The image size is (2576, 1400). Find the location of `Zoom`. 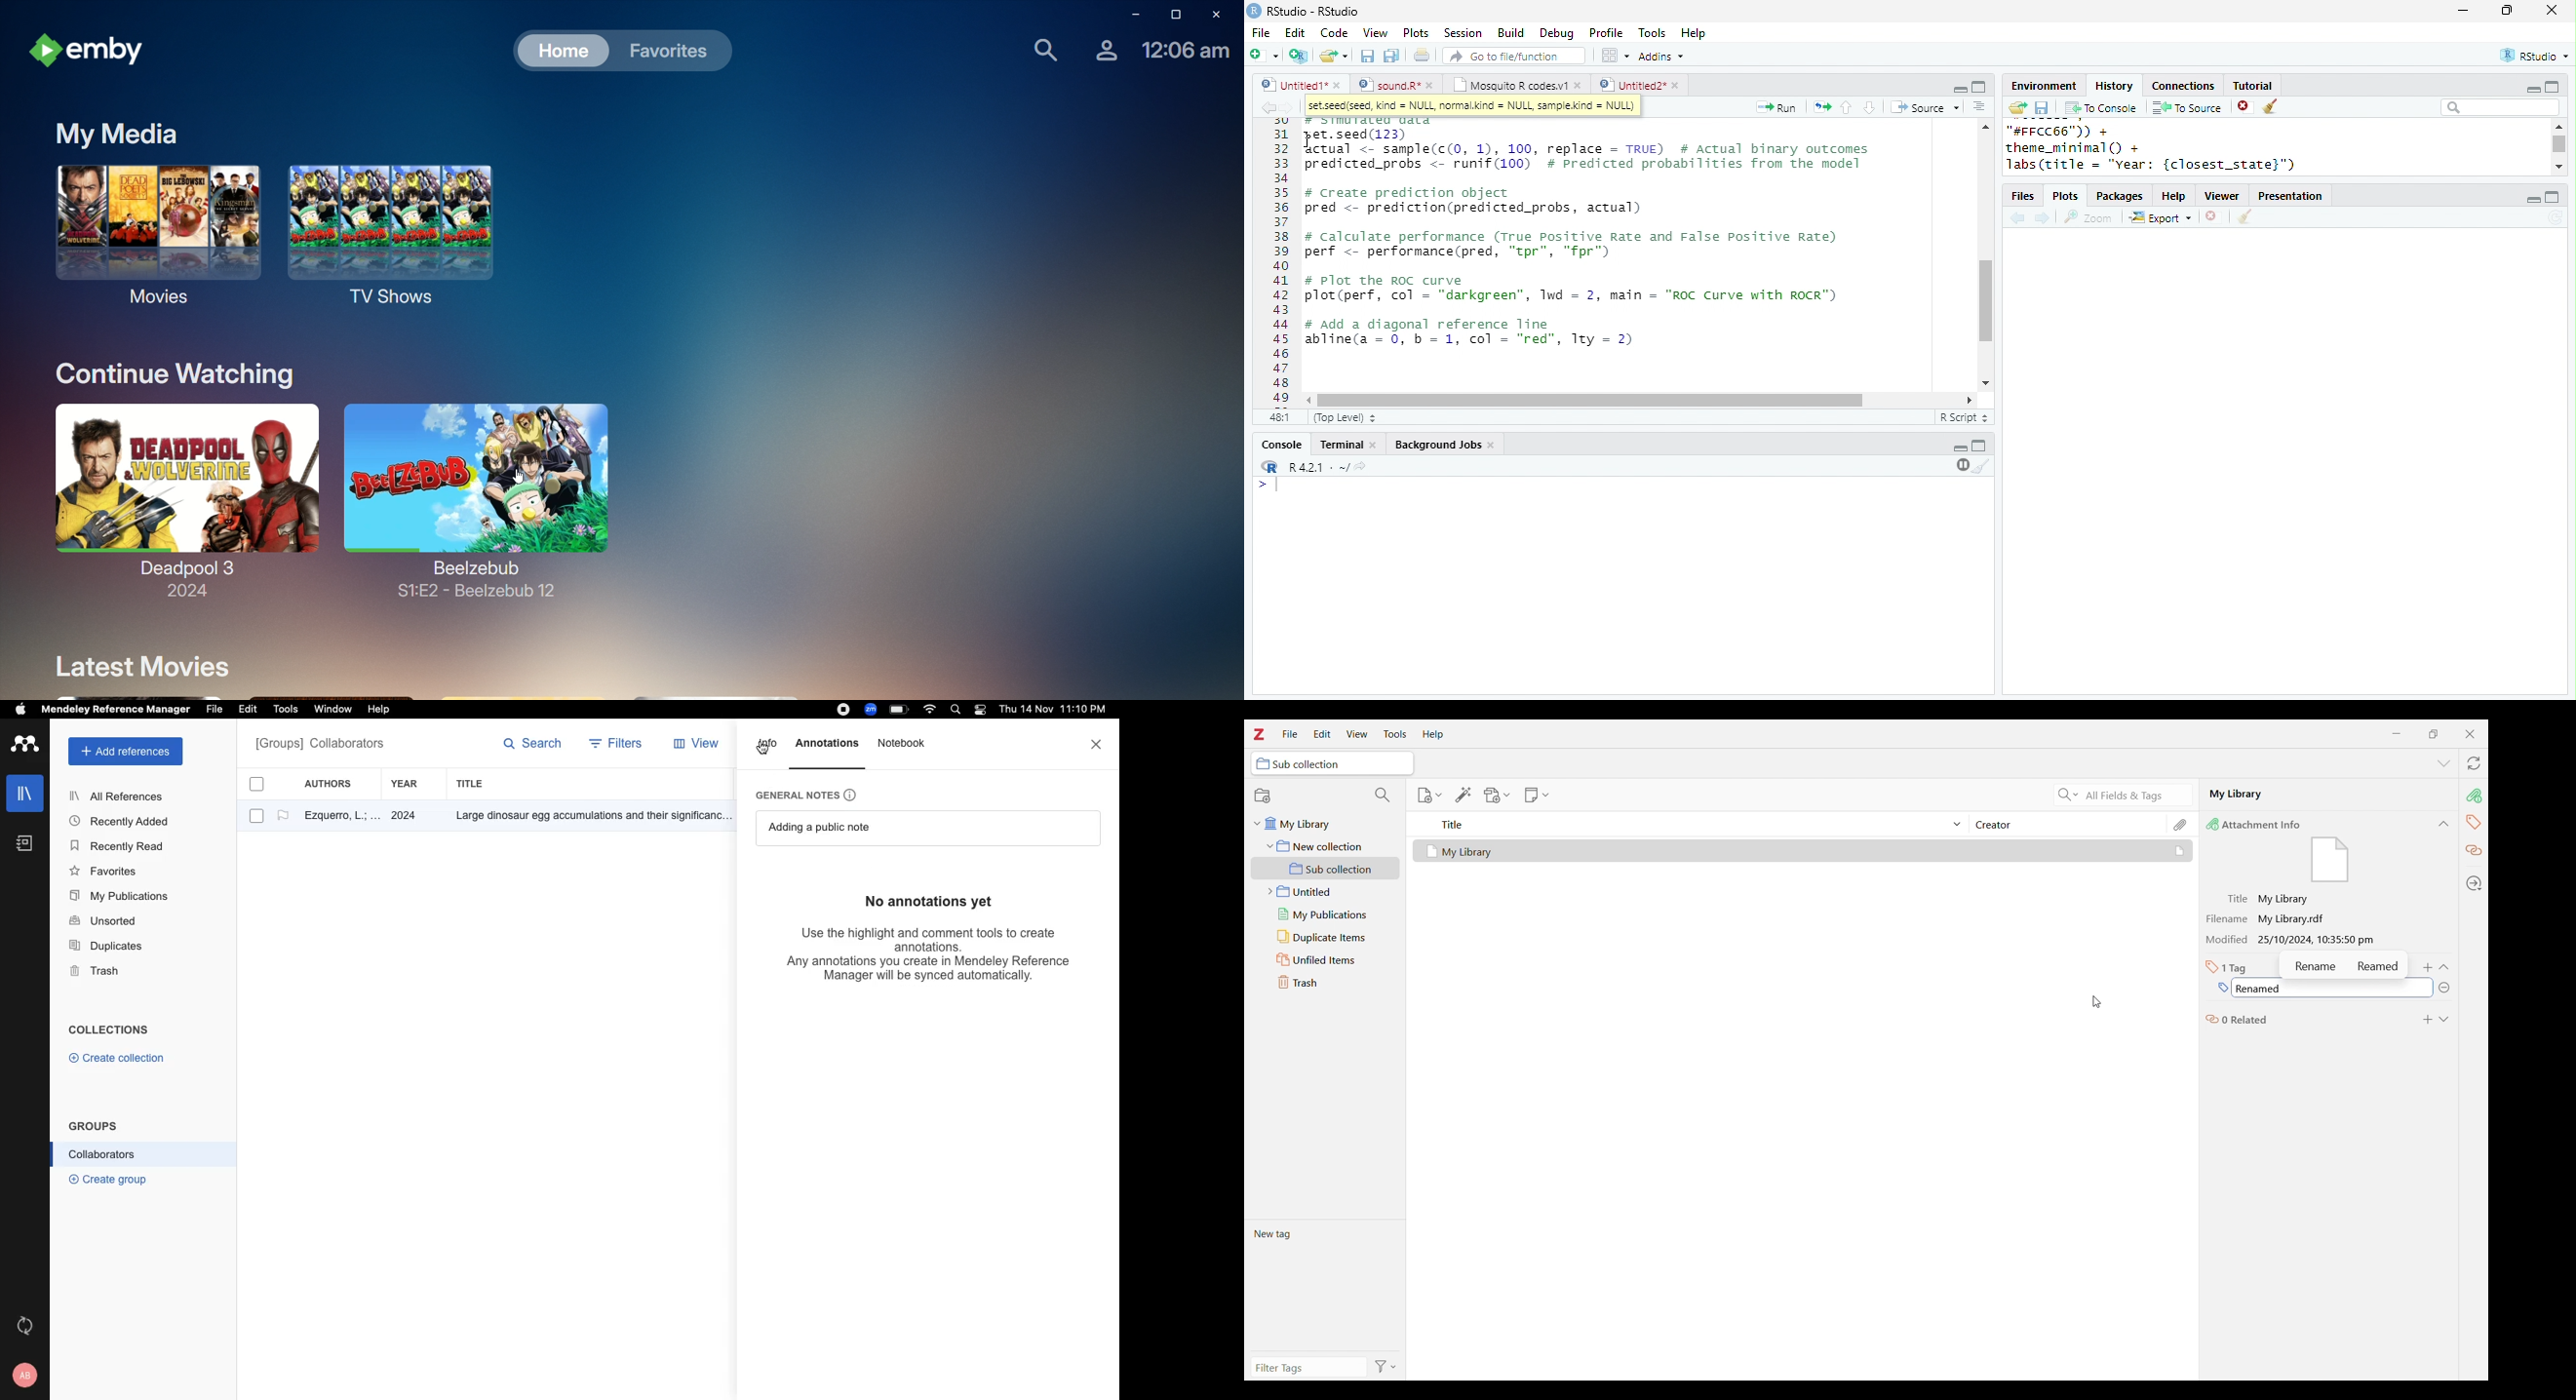

Zoom is located at coordinates (2088, 217).